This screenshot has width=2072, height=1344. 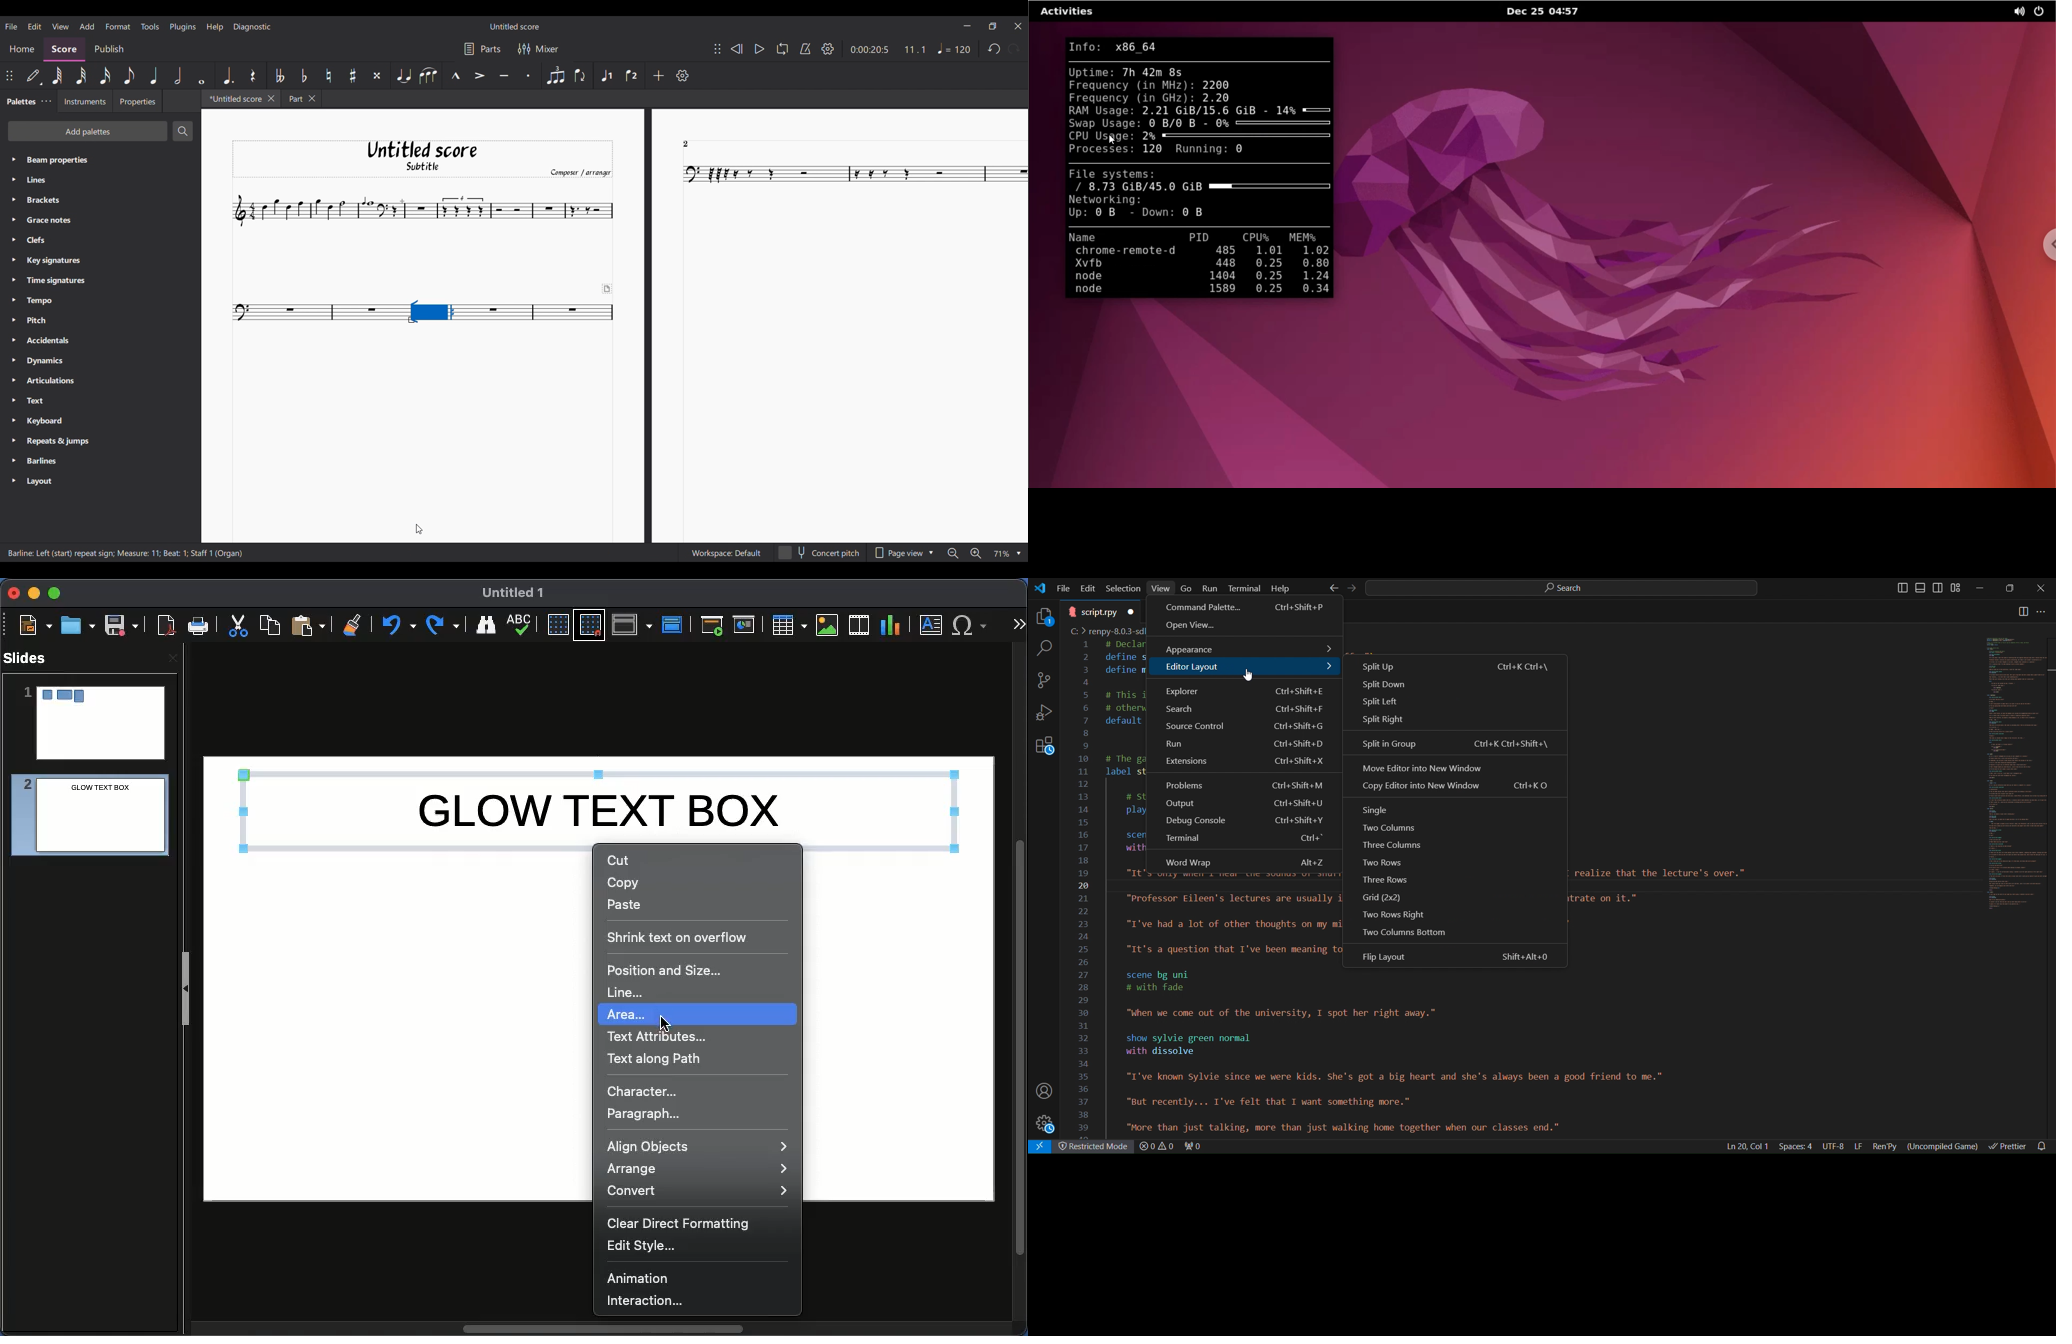 I want to click on Text attributes, so click(x=662, y=1038).